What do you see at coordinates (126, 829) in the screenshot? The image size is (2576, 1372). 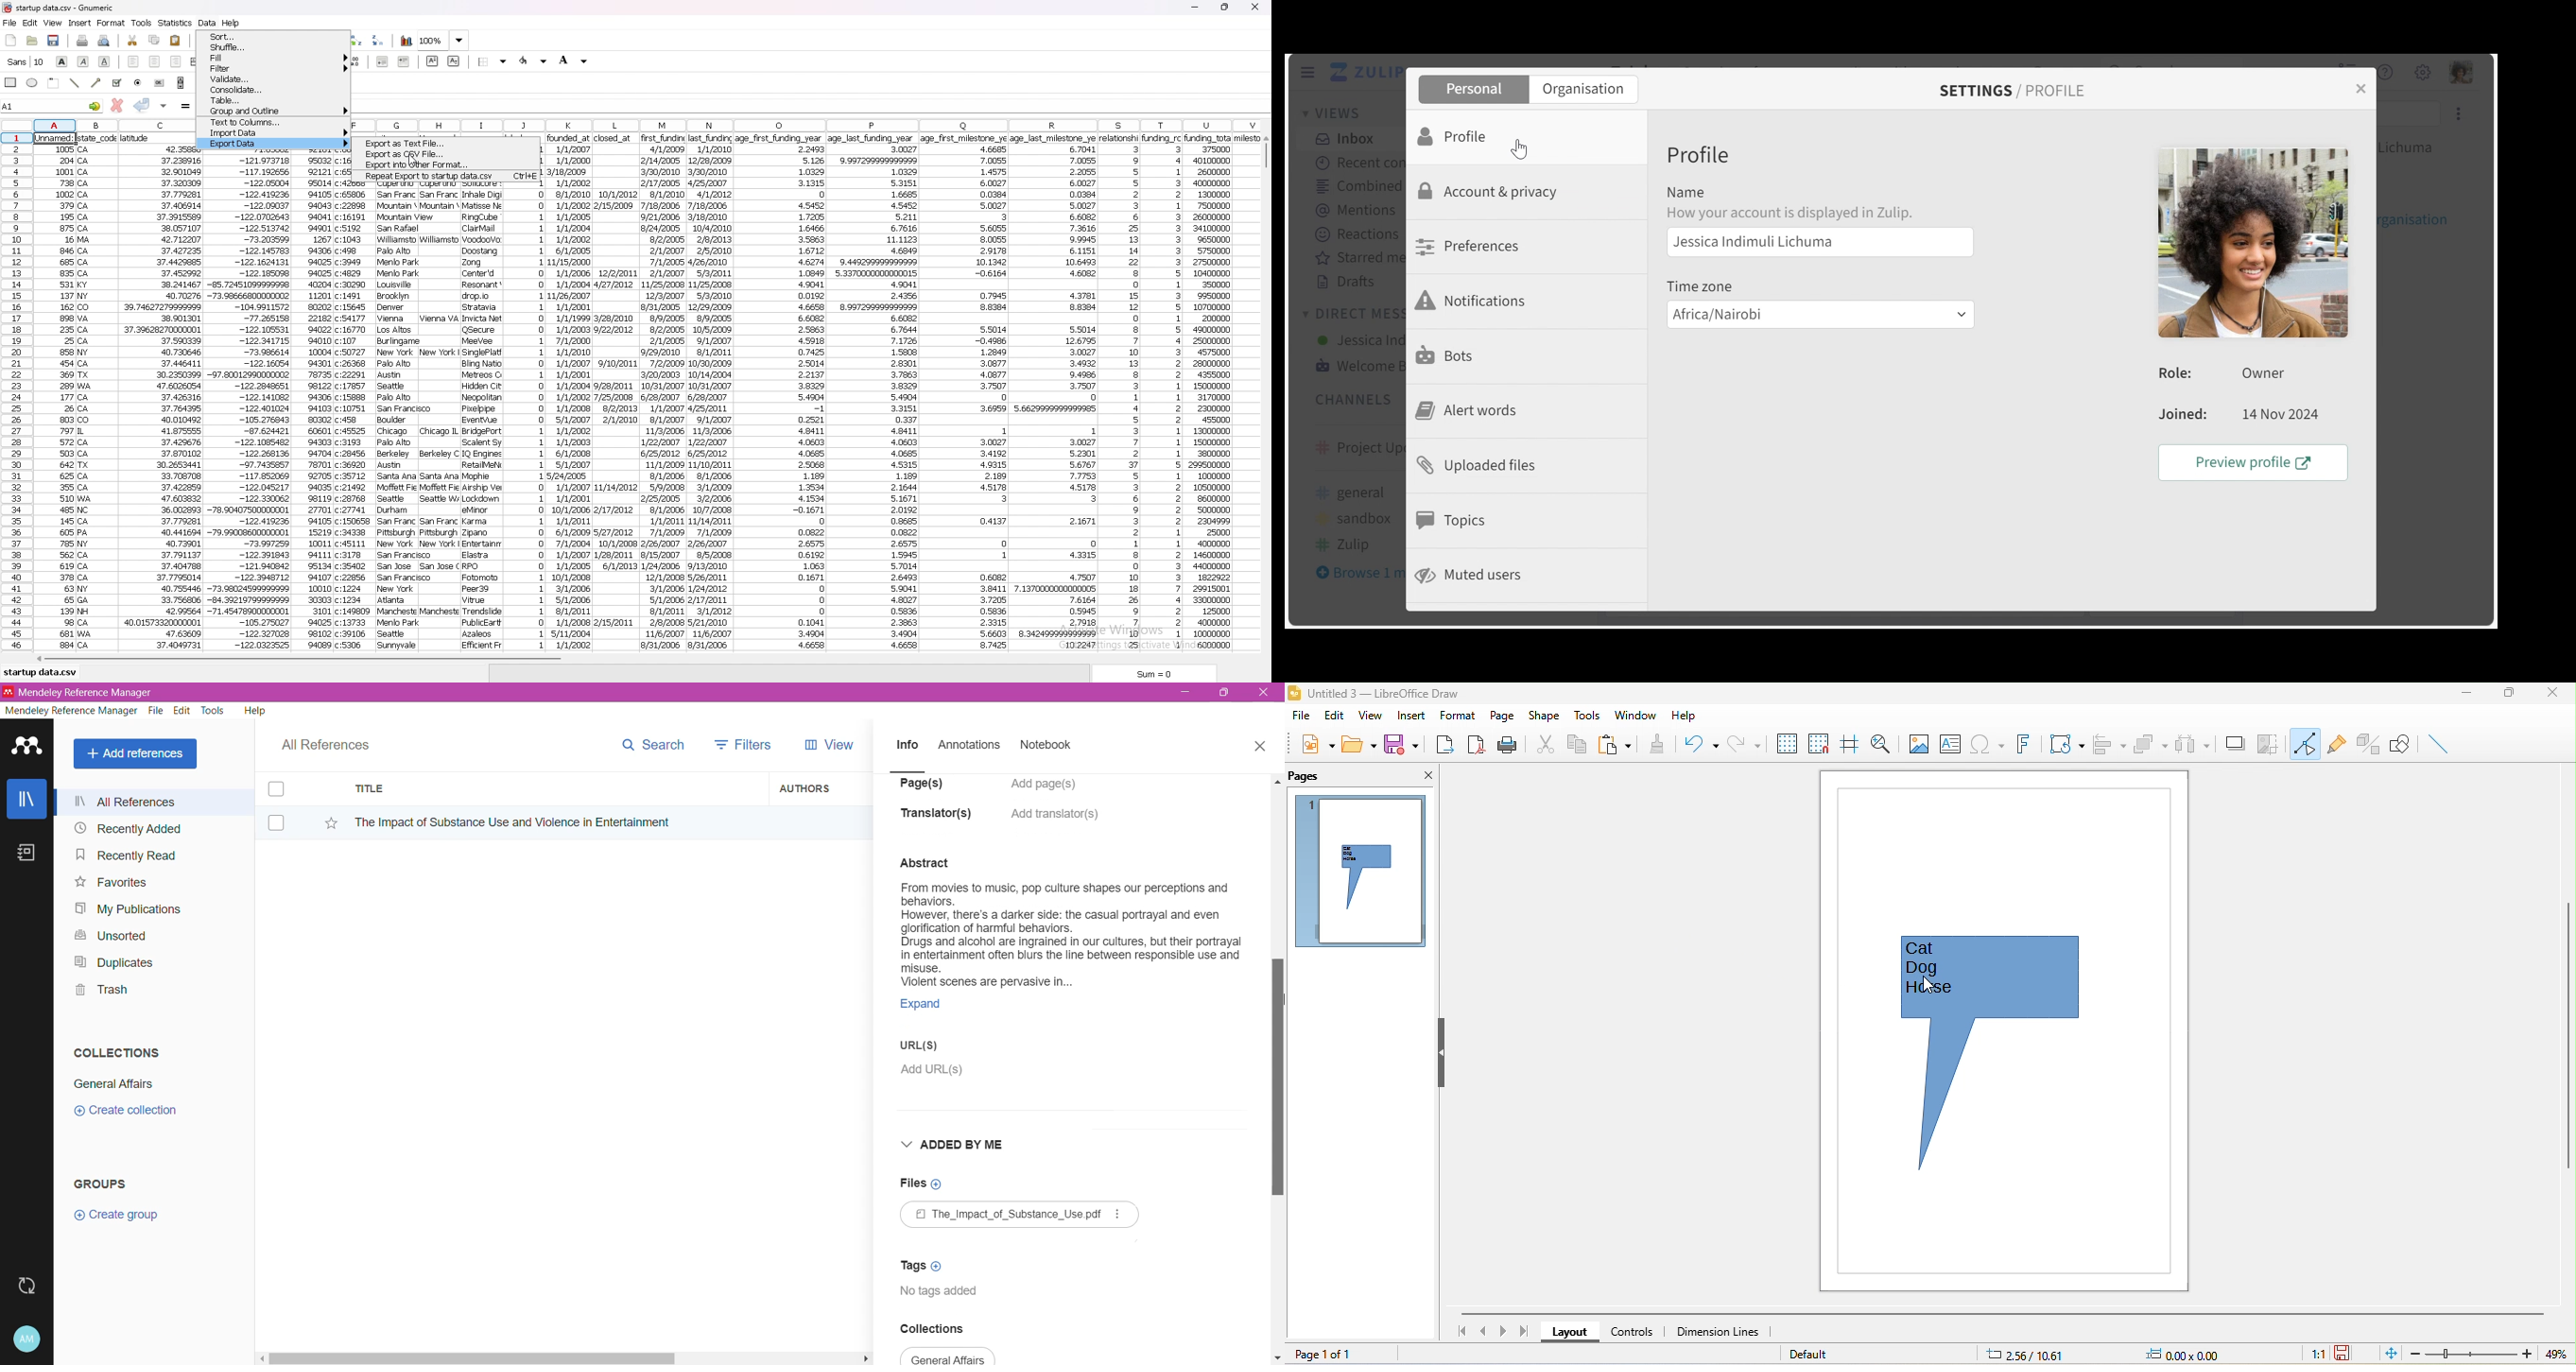 I see `Recently Added` at bounding box center [126, 829].